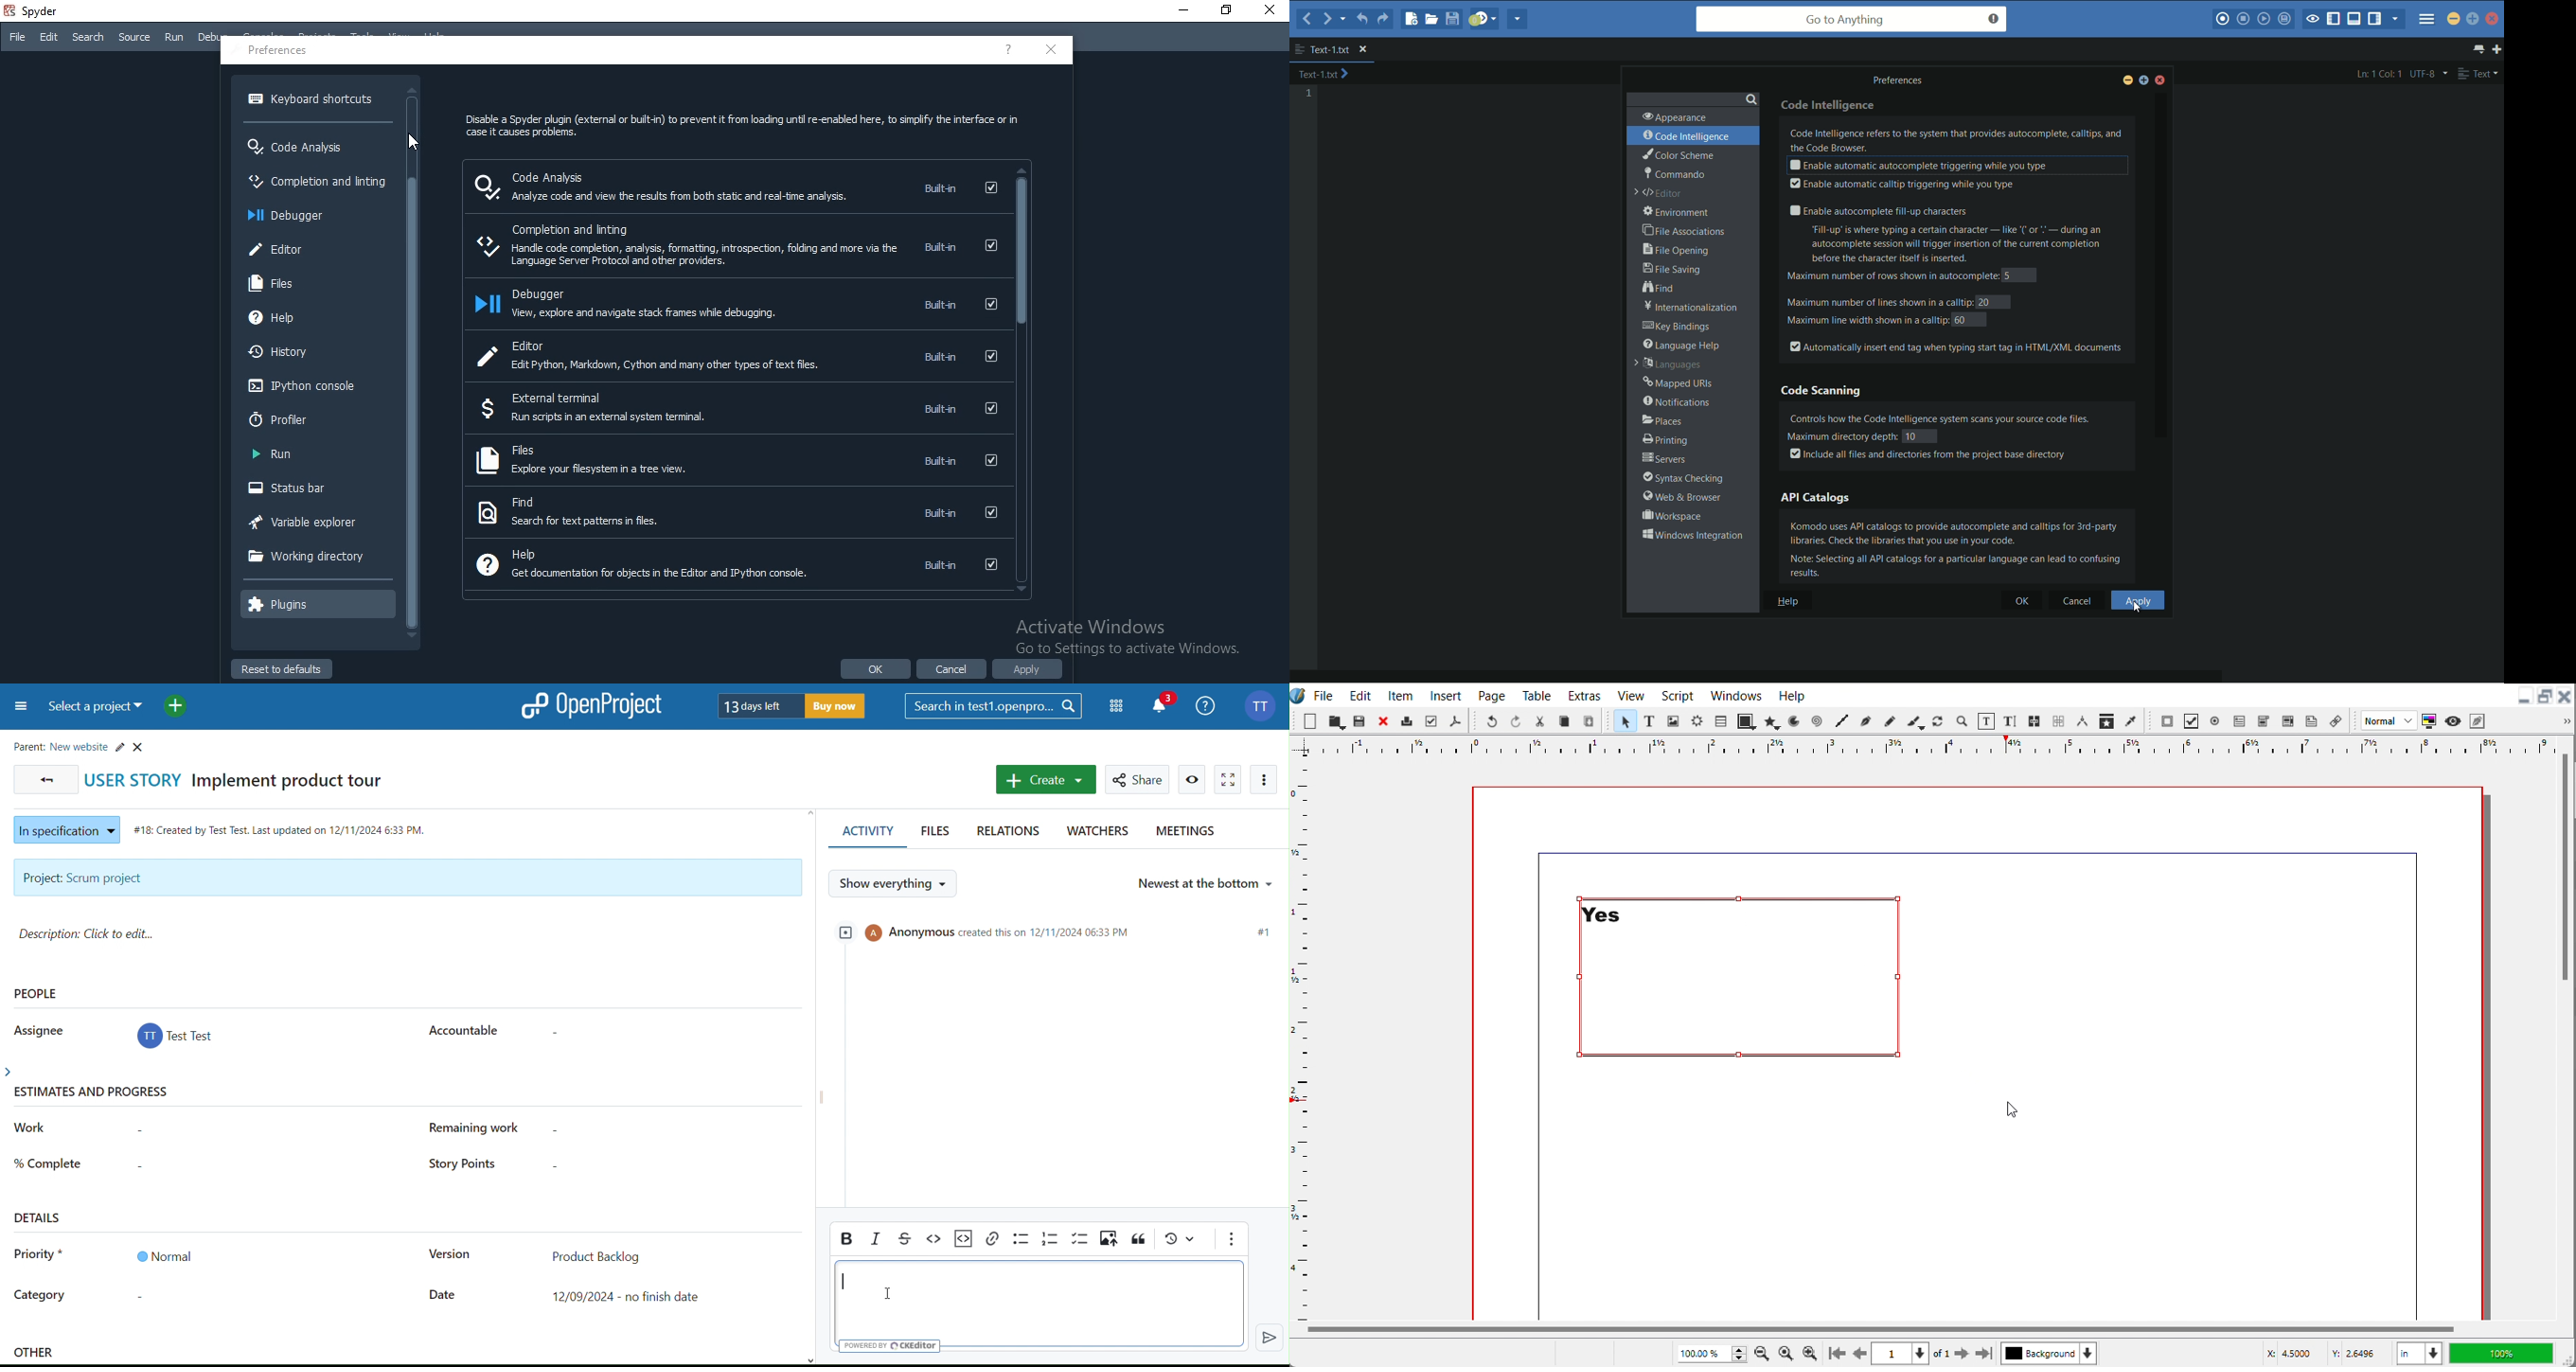 Image resolution: width=2576 pixels, height=1372 pixels. Describe the element at coordinates (2524, 697) in the screenshot. I see `Minimize` at that location.